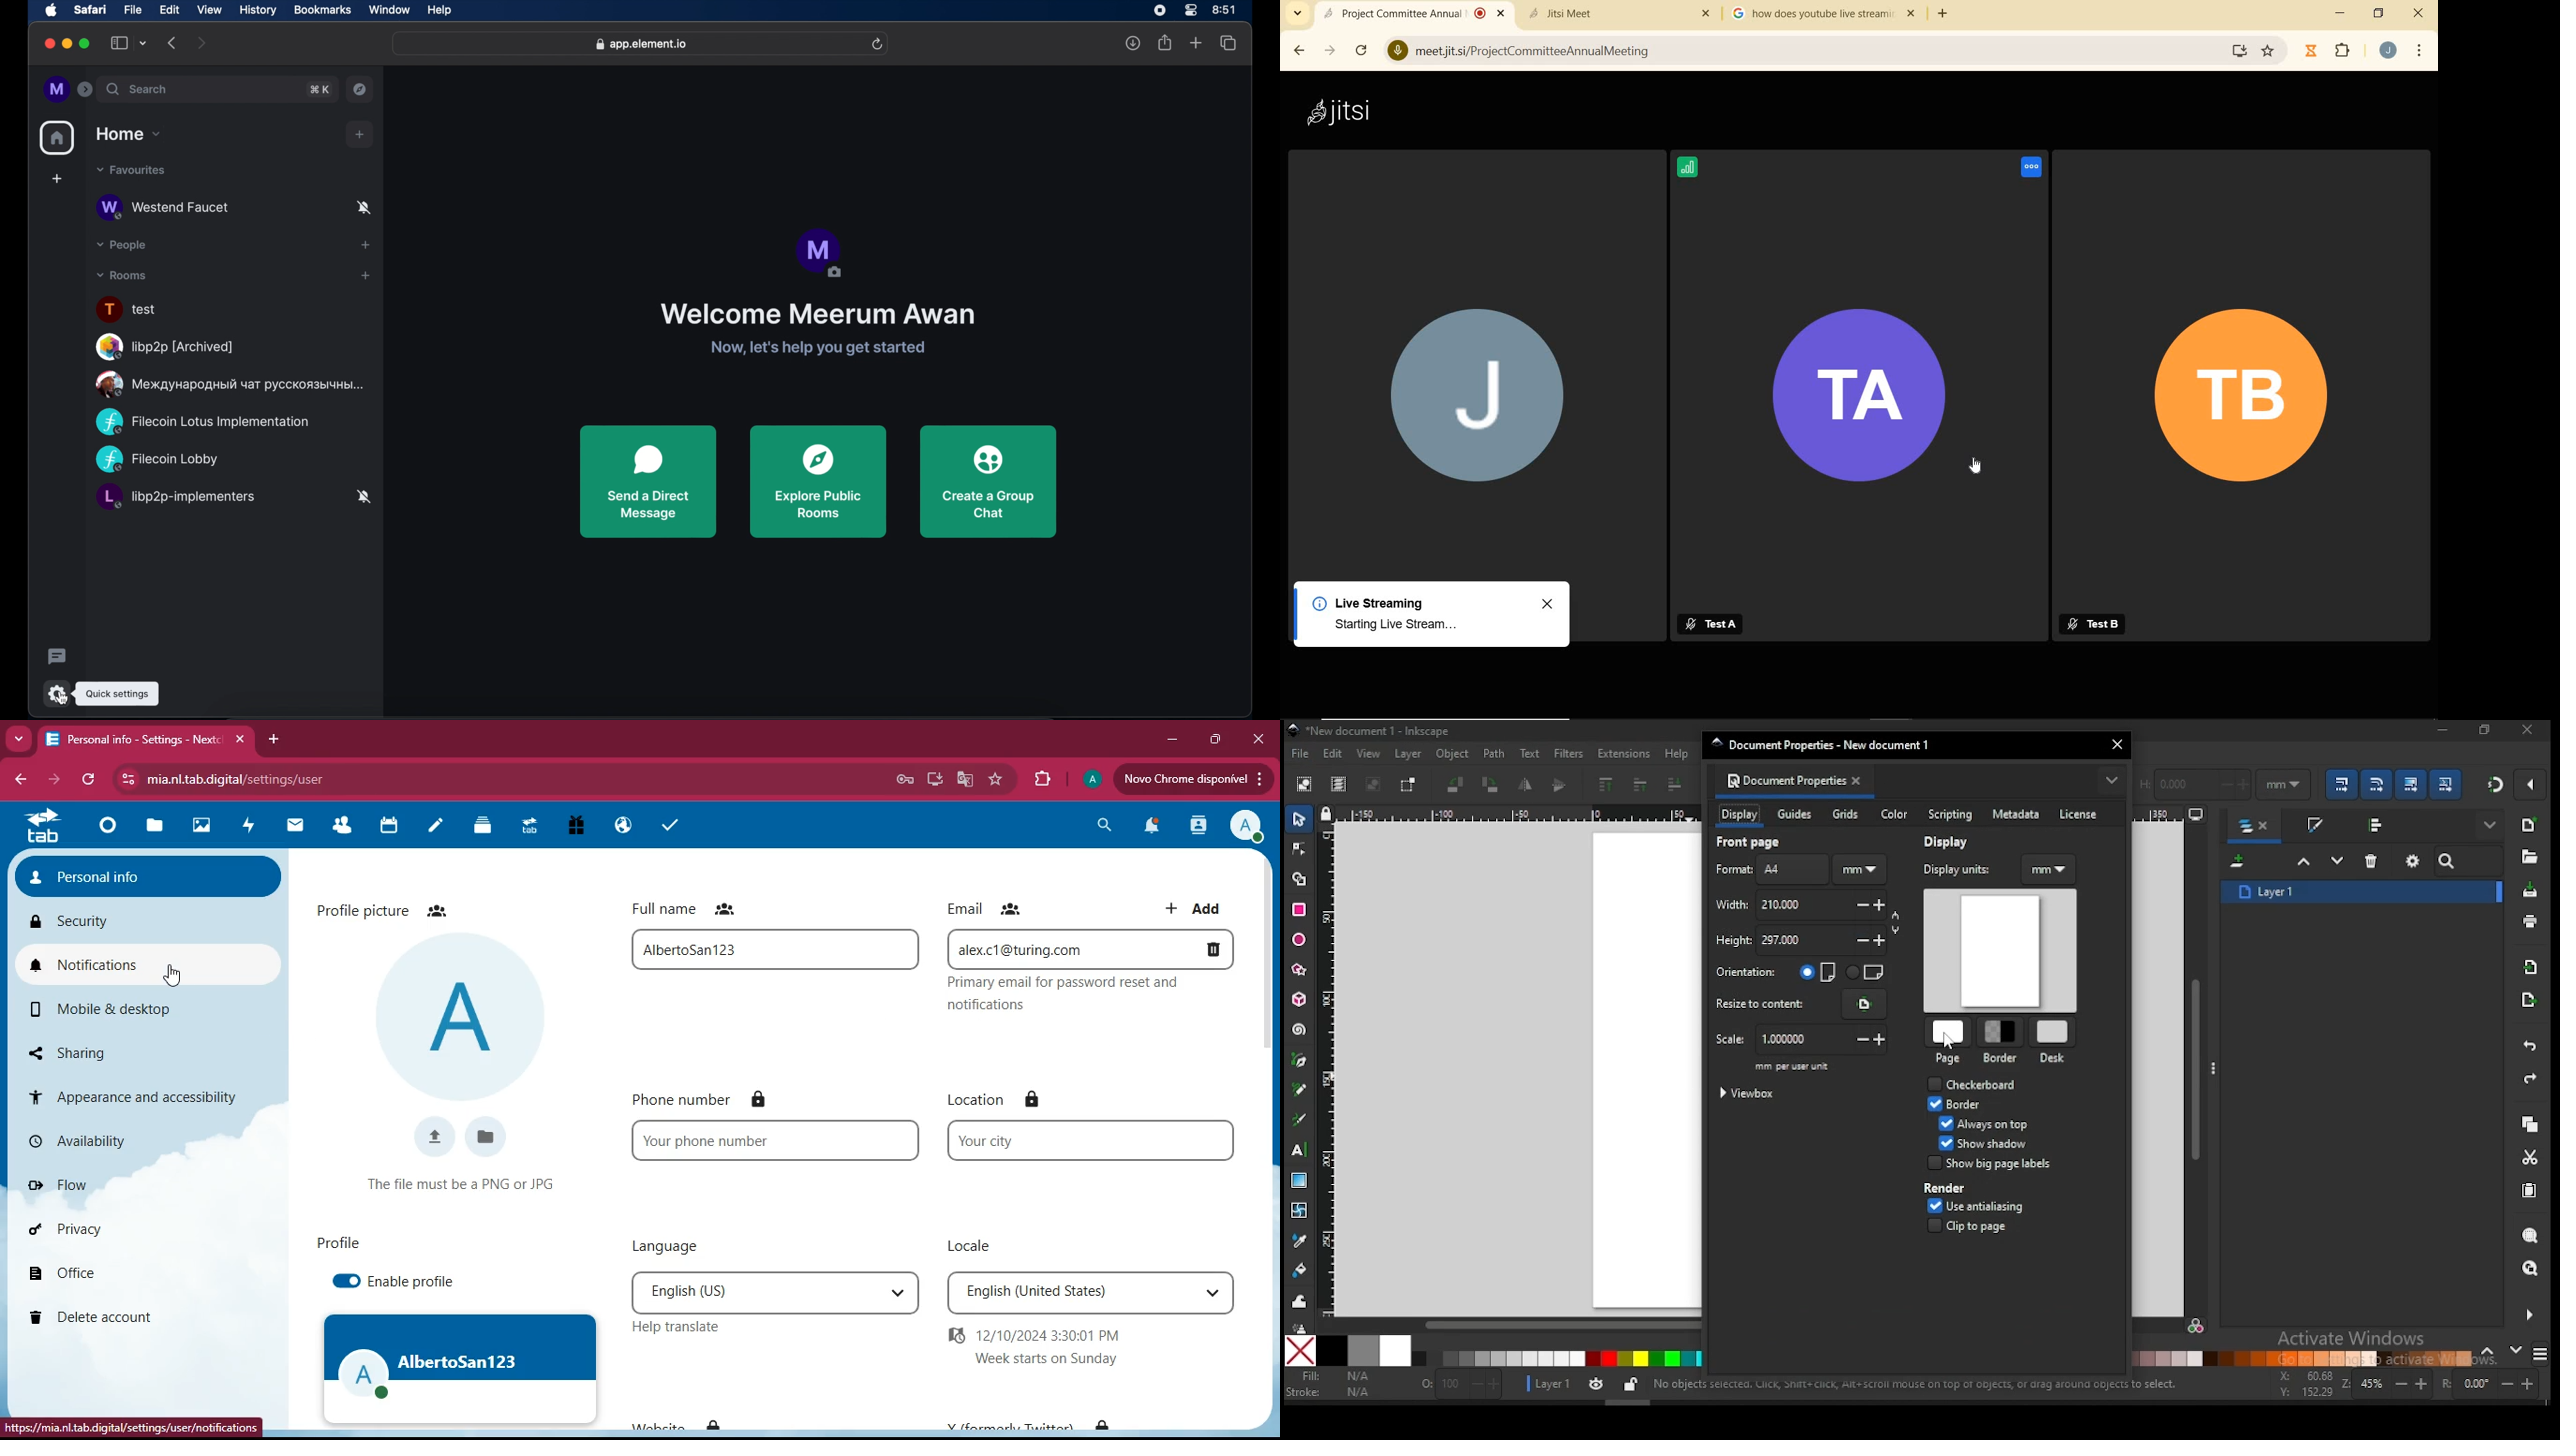  What do you see at coordinates (122, 276) in the screenshot?
I see `rooms dropdown` at bounding box center [122, 276].